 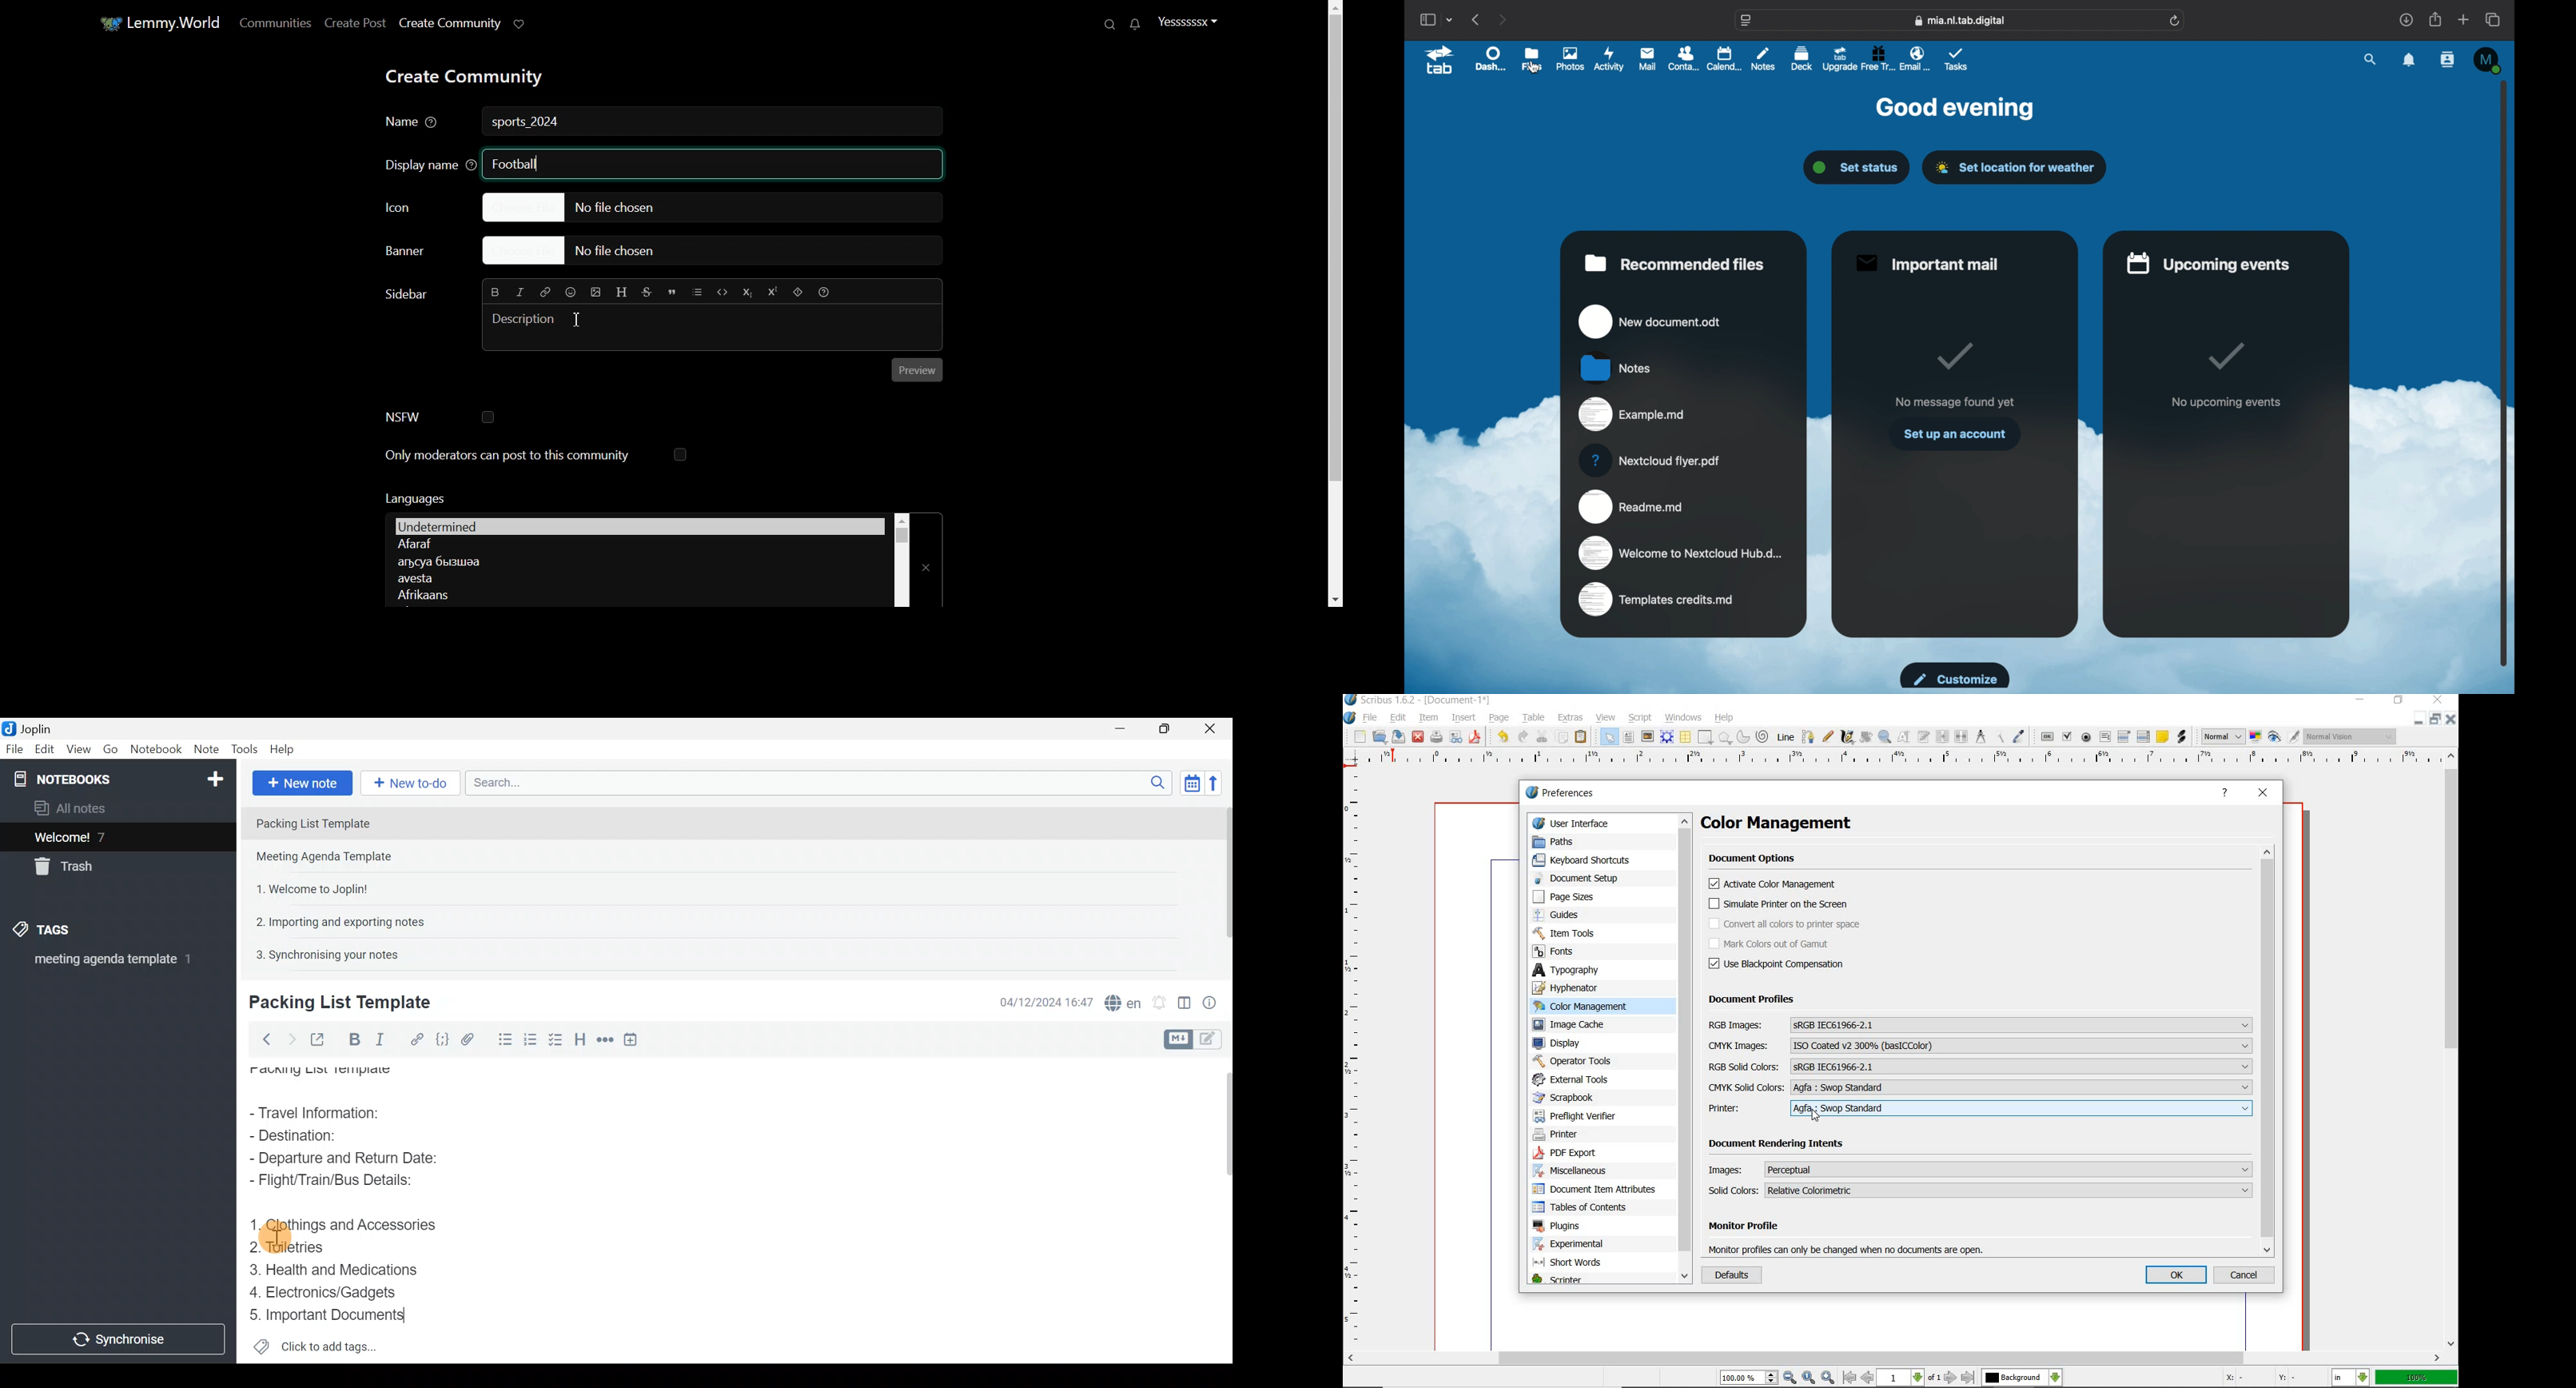 What do you see at coordinates (1648, 460) in the screenshot?
I see `nextcloud` at bounding box center [1648, 460].